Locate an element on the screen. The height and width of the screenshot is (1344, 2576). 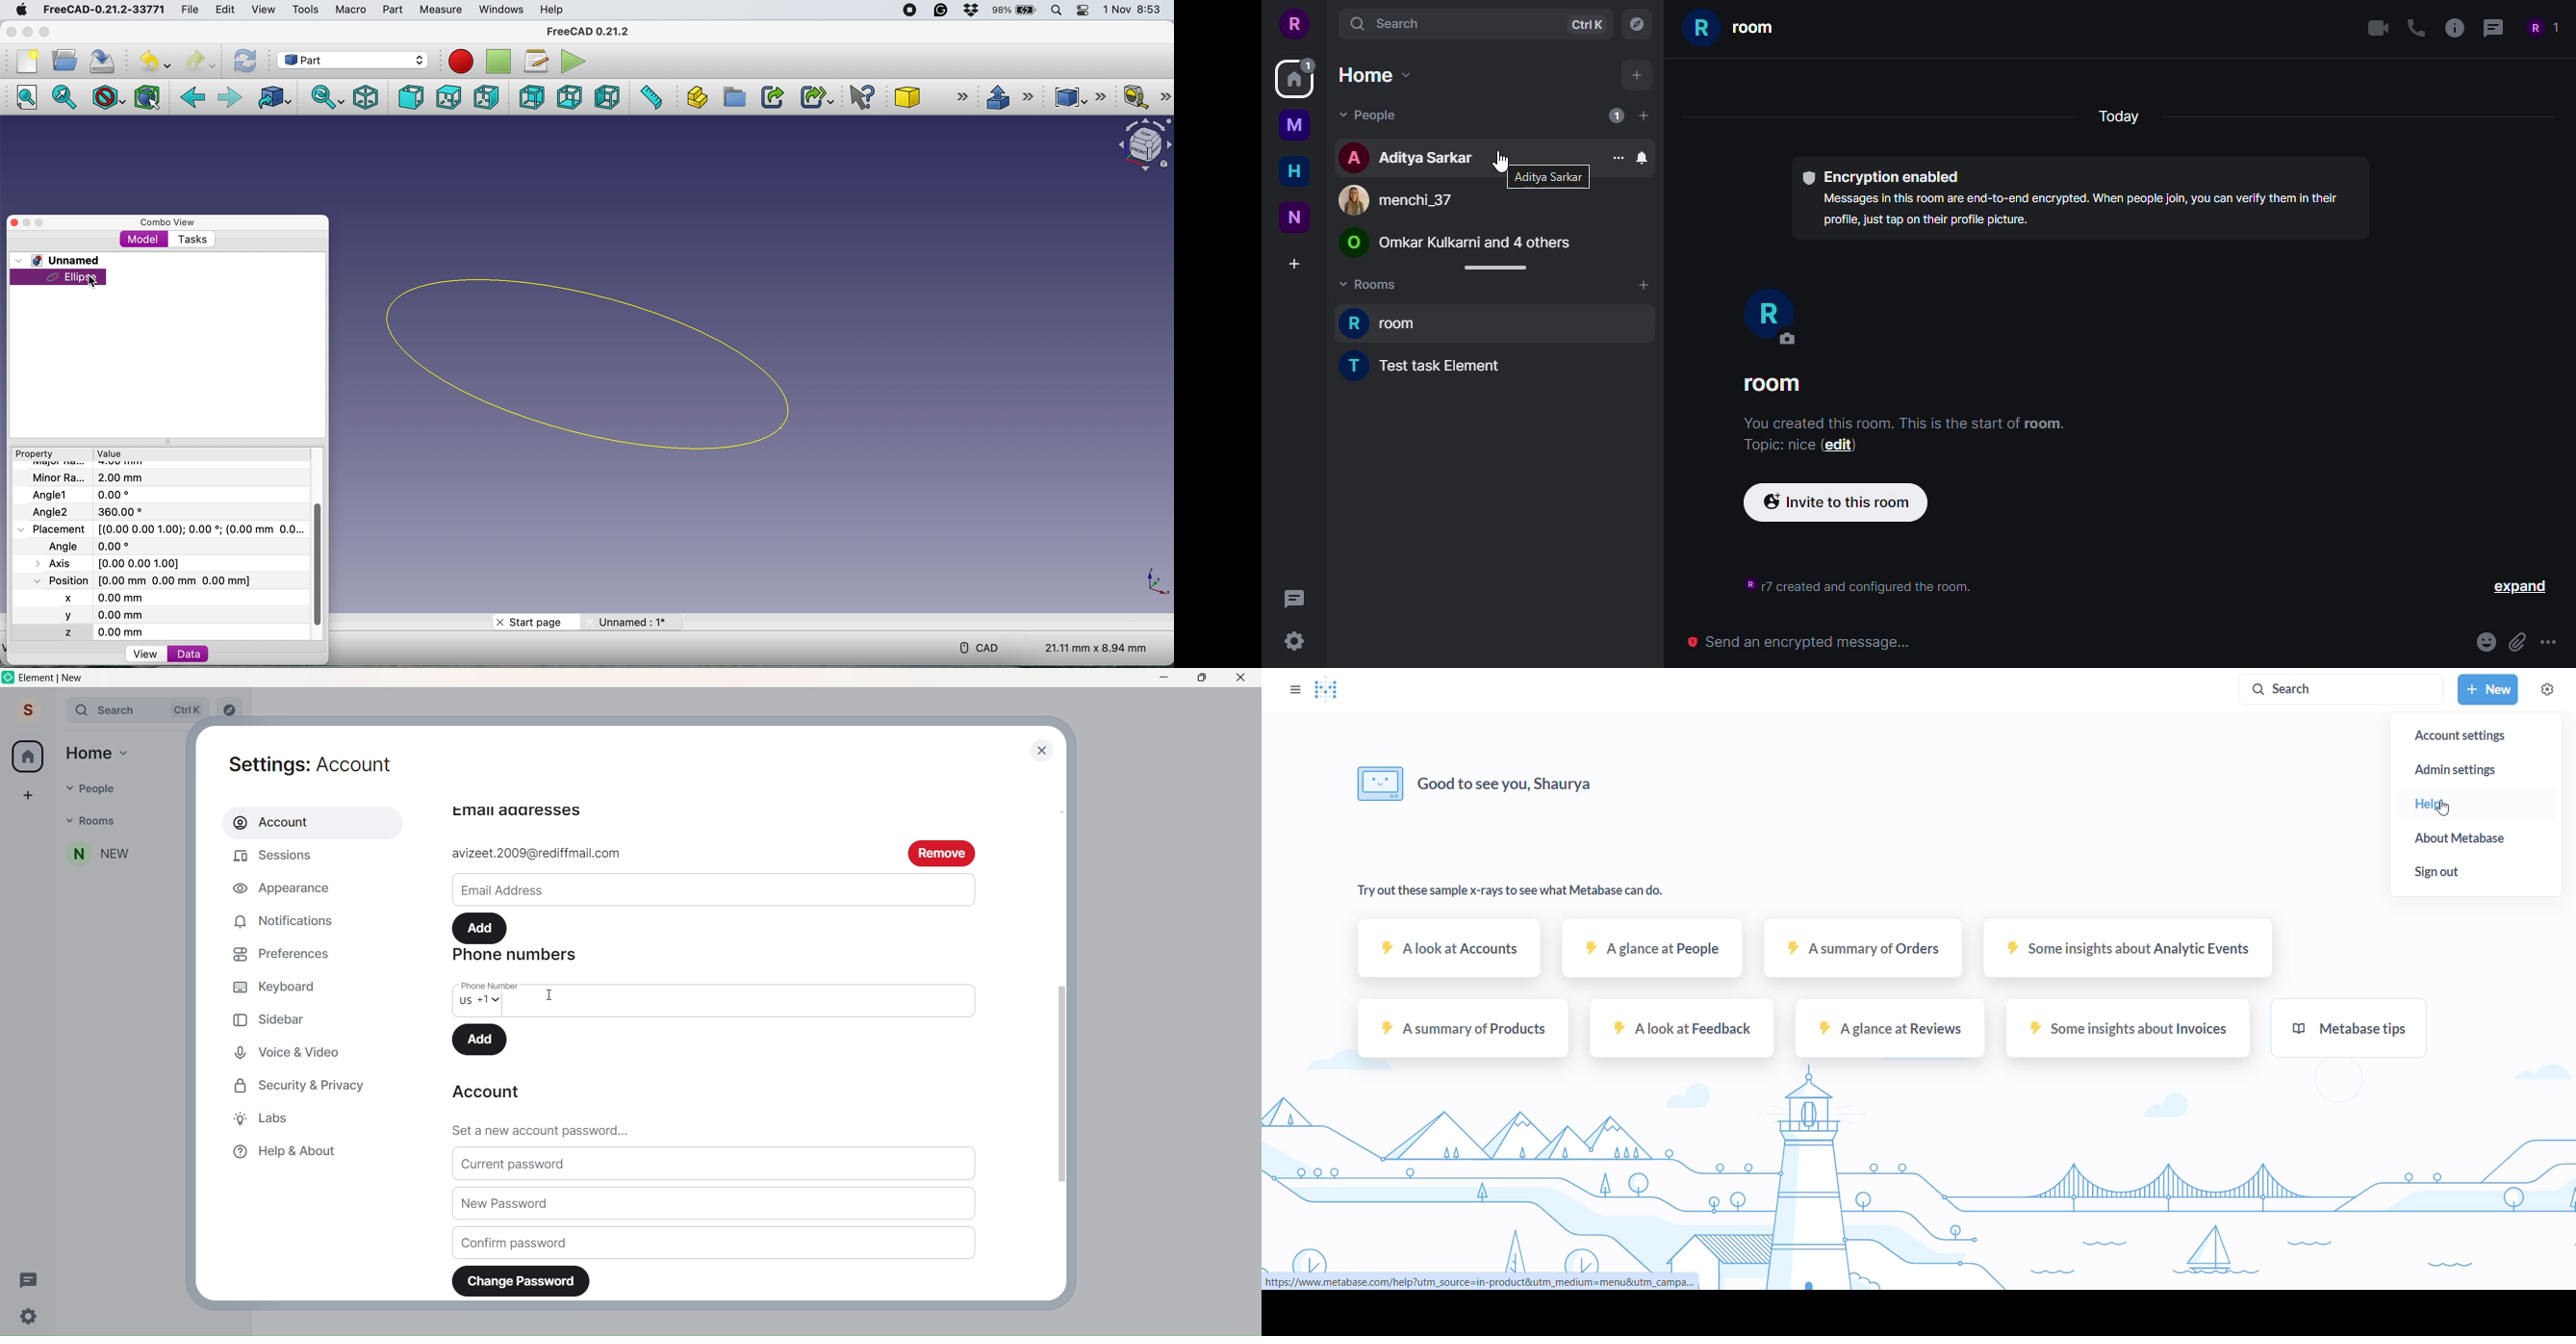
explore rooms is located at coordinates (1635, 26).